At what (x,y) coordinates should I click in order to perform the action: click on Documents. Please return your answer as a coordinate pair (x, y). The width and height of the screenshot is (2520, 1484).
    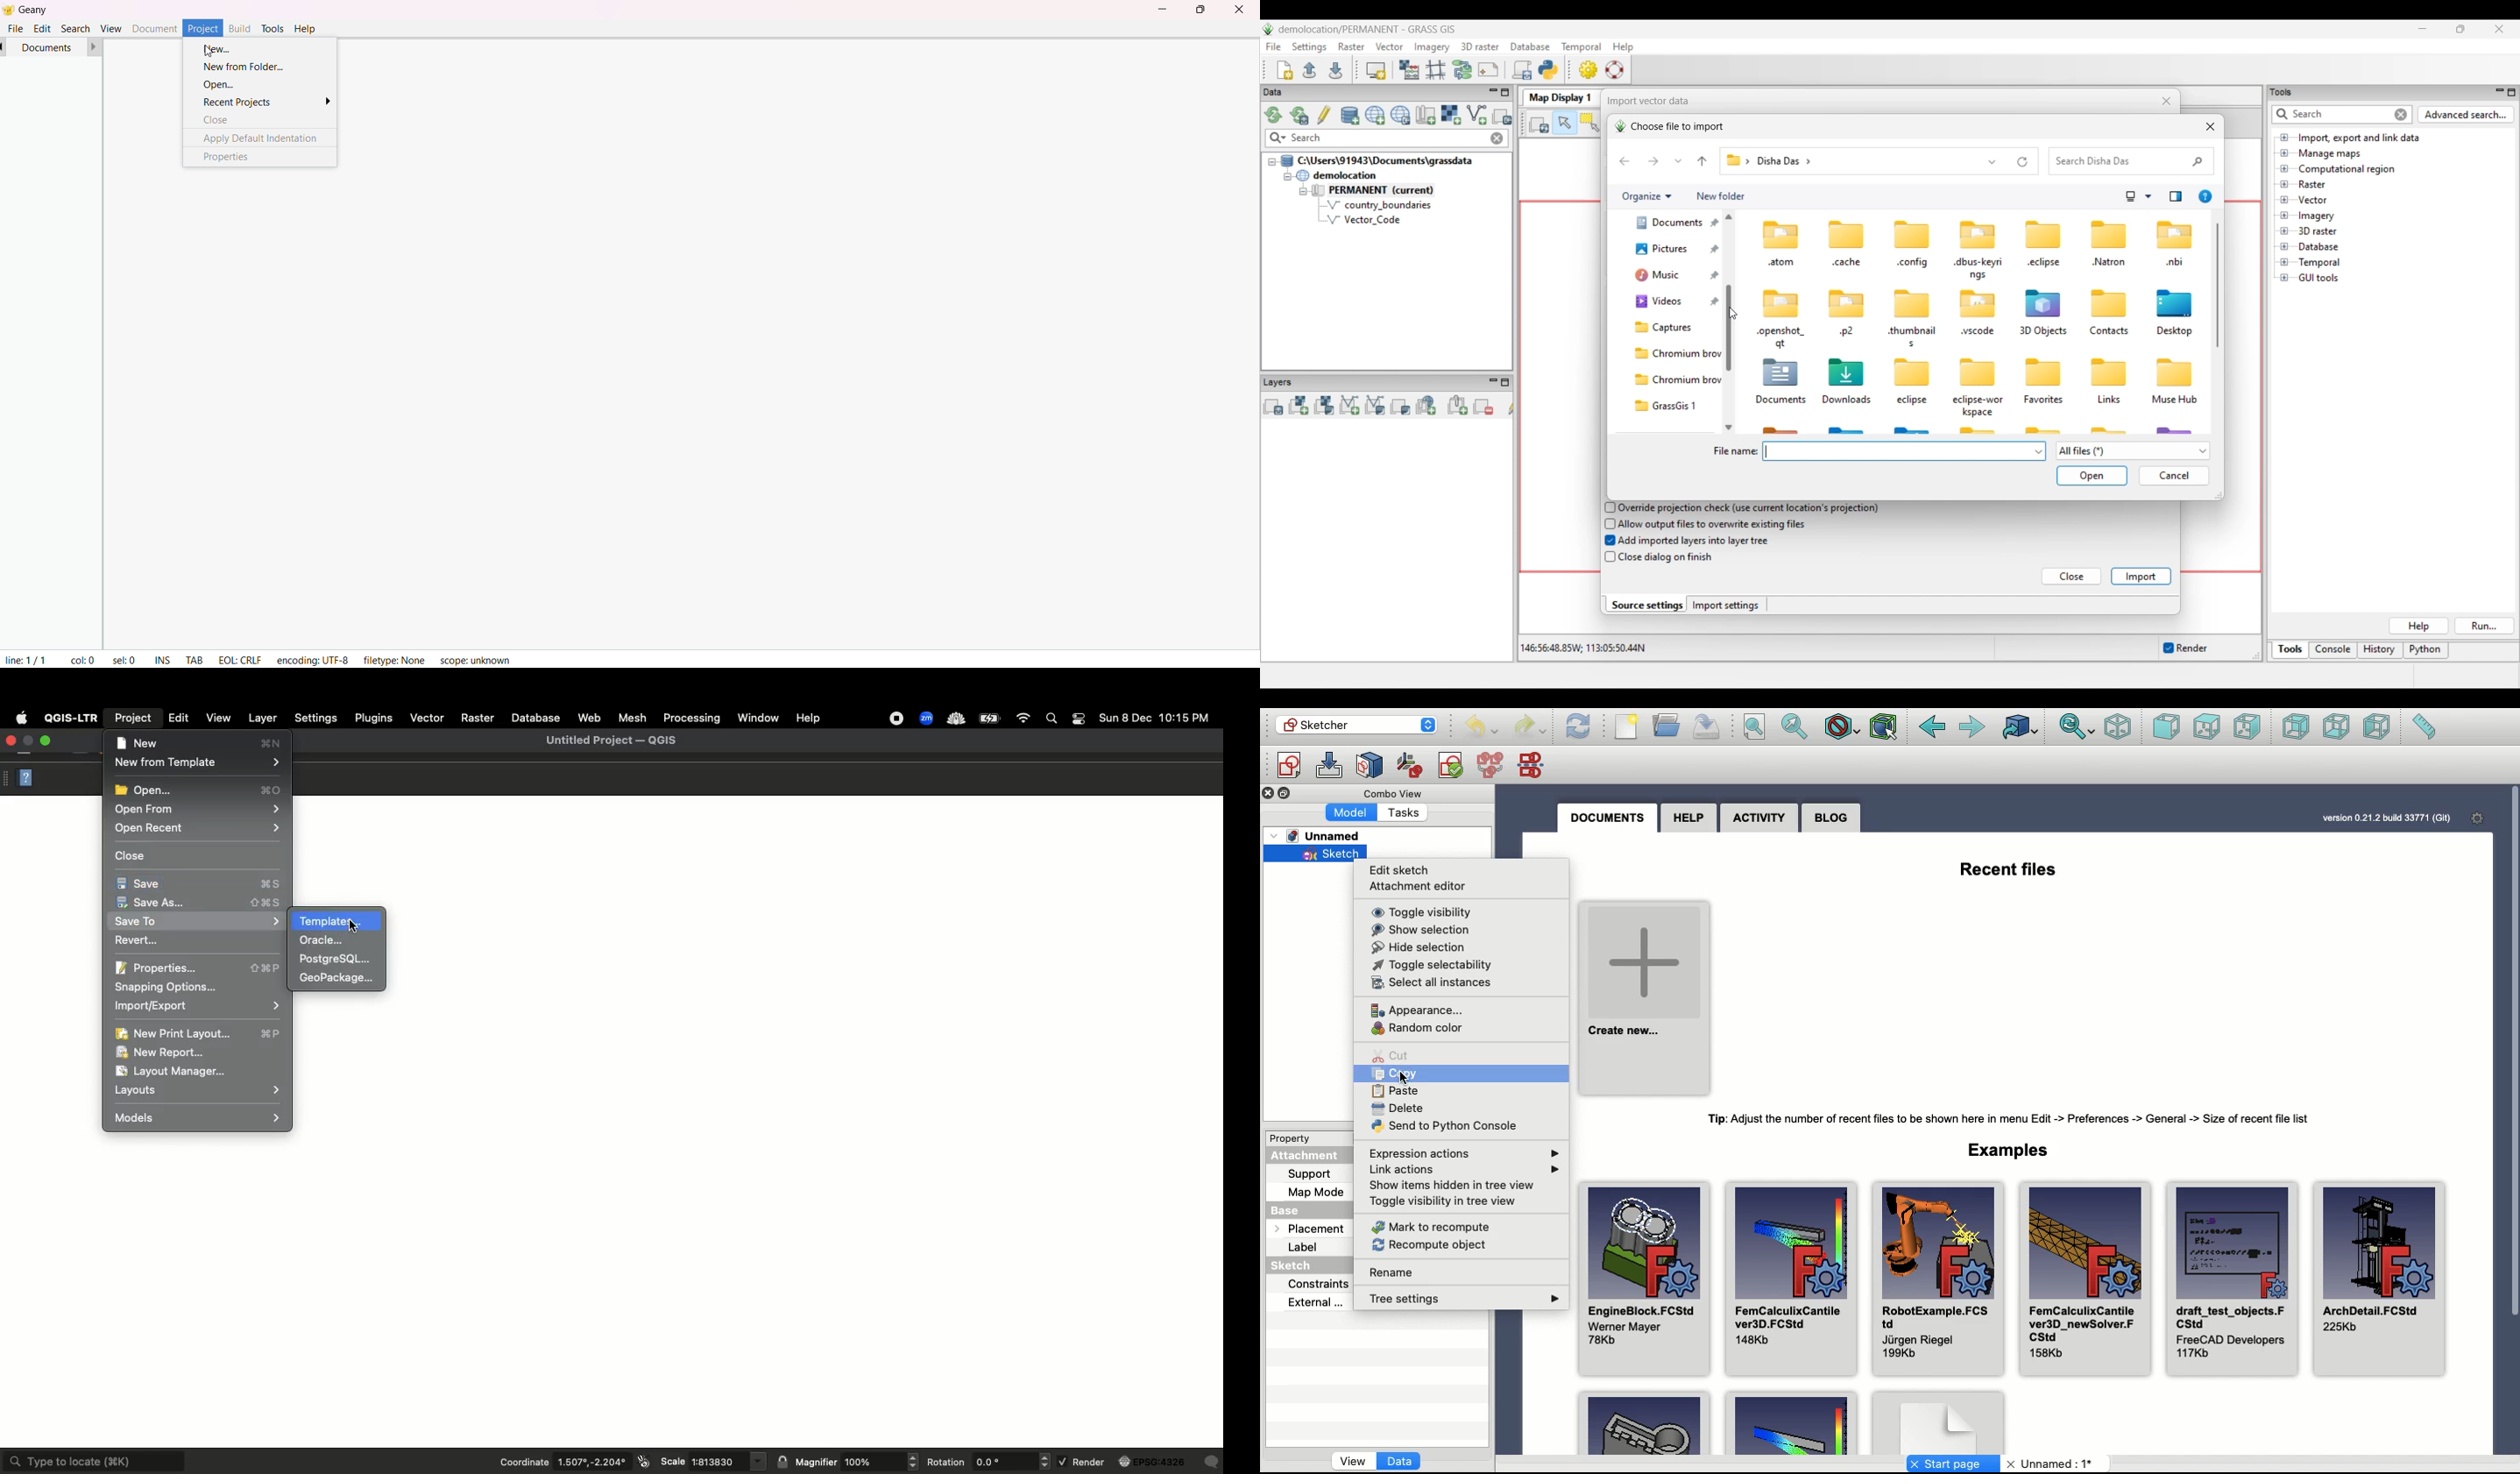
    Looking at the image, I should click on (1613, 818).